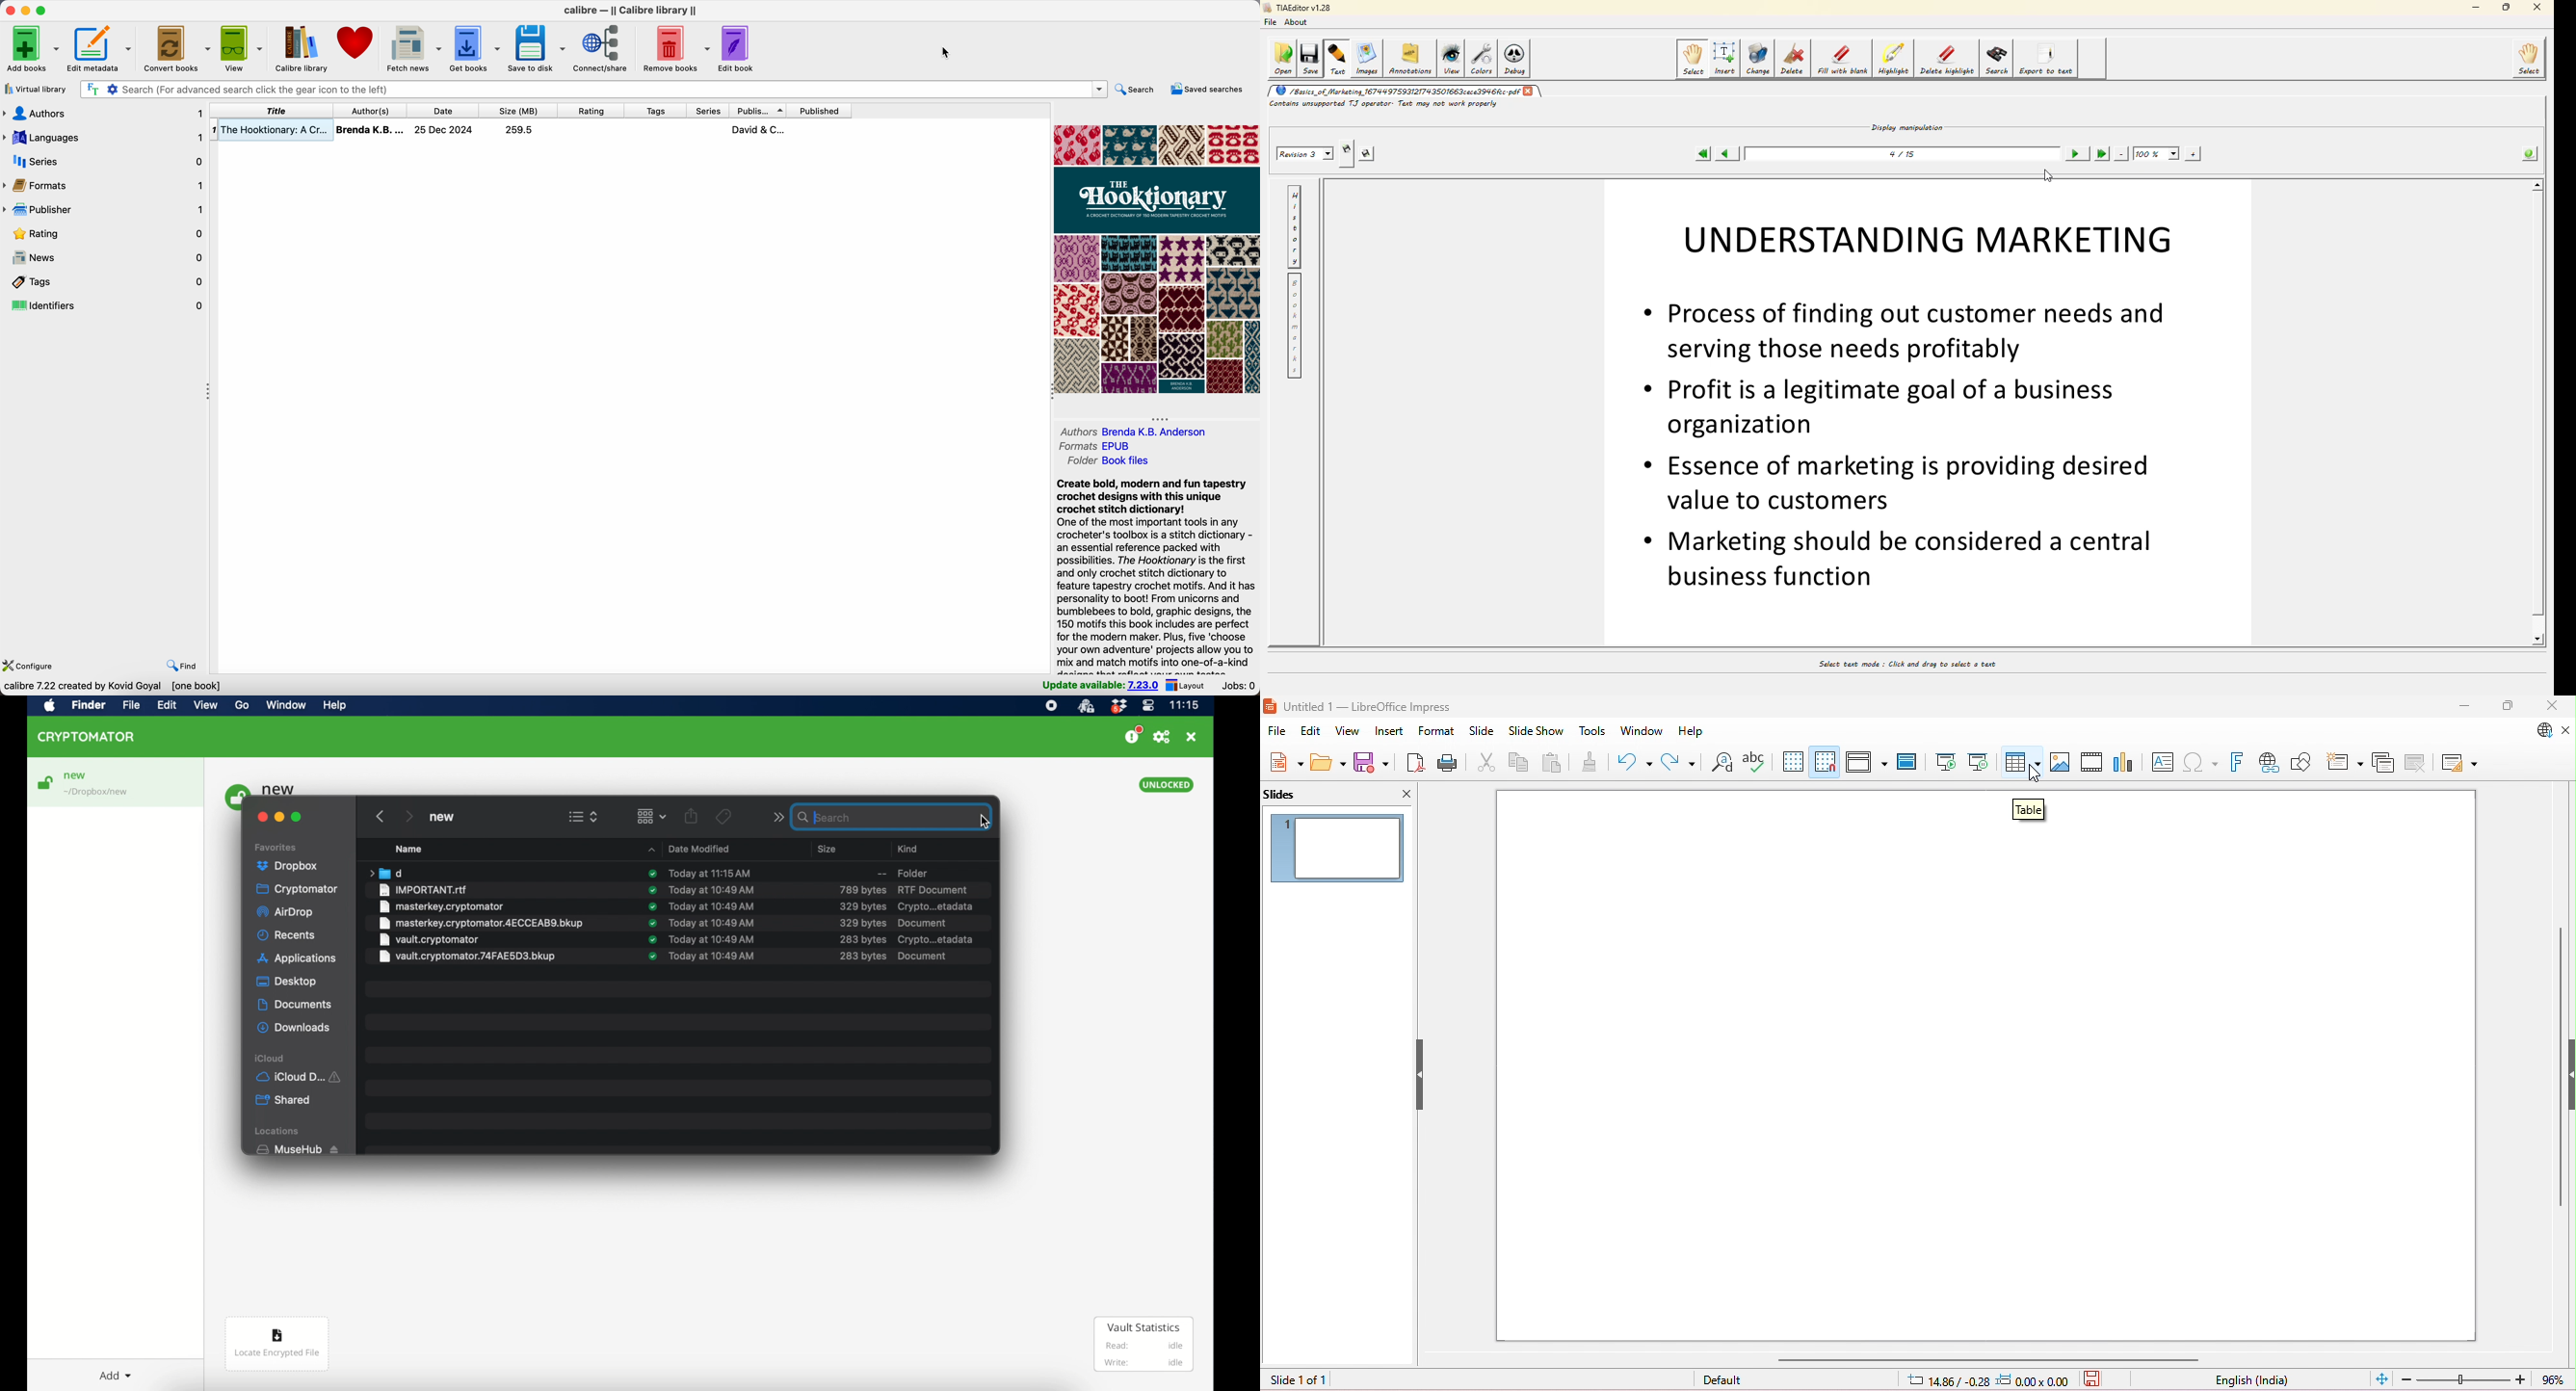  What do you see at coordinates (2507, 706) in the screenshot?
I see `maximize` at bounding box center [2507, 706].